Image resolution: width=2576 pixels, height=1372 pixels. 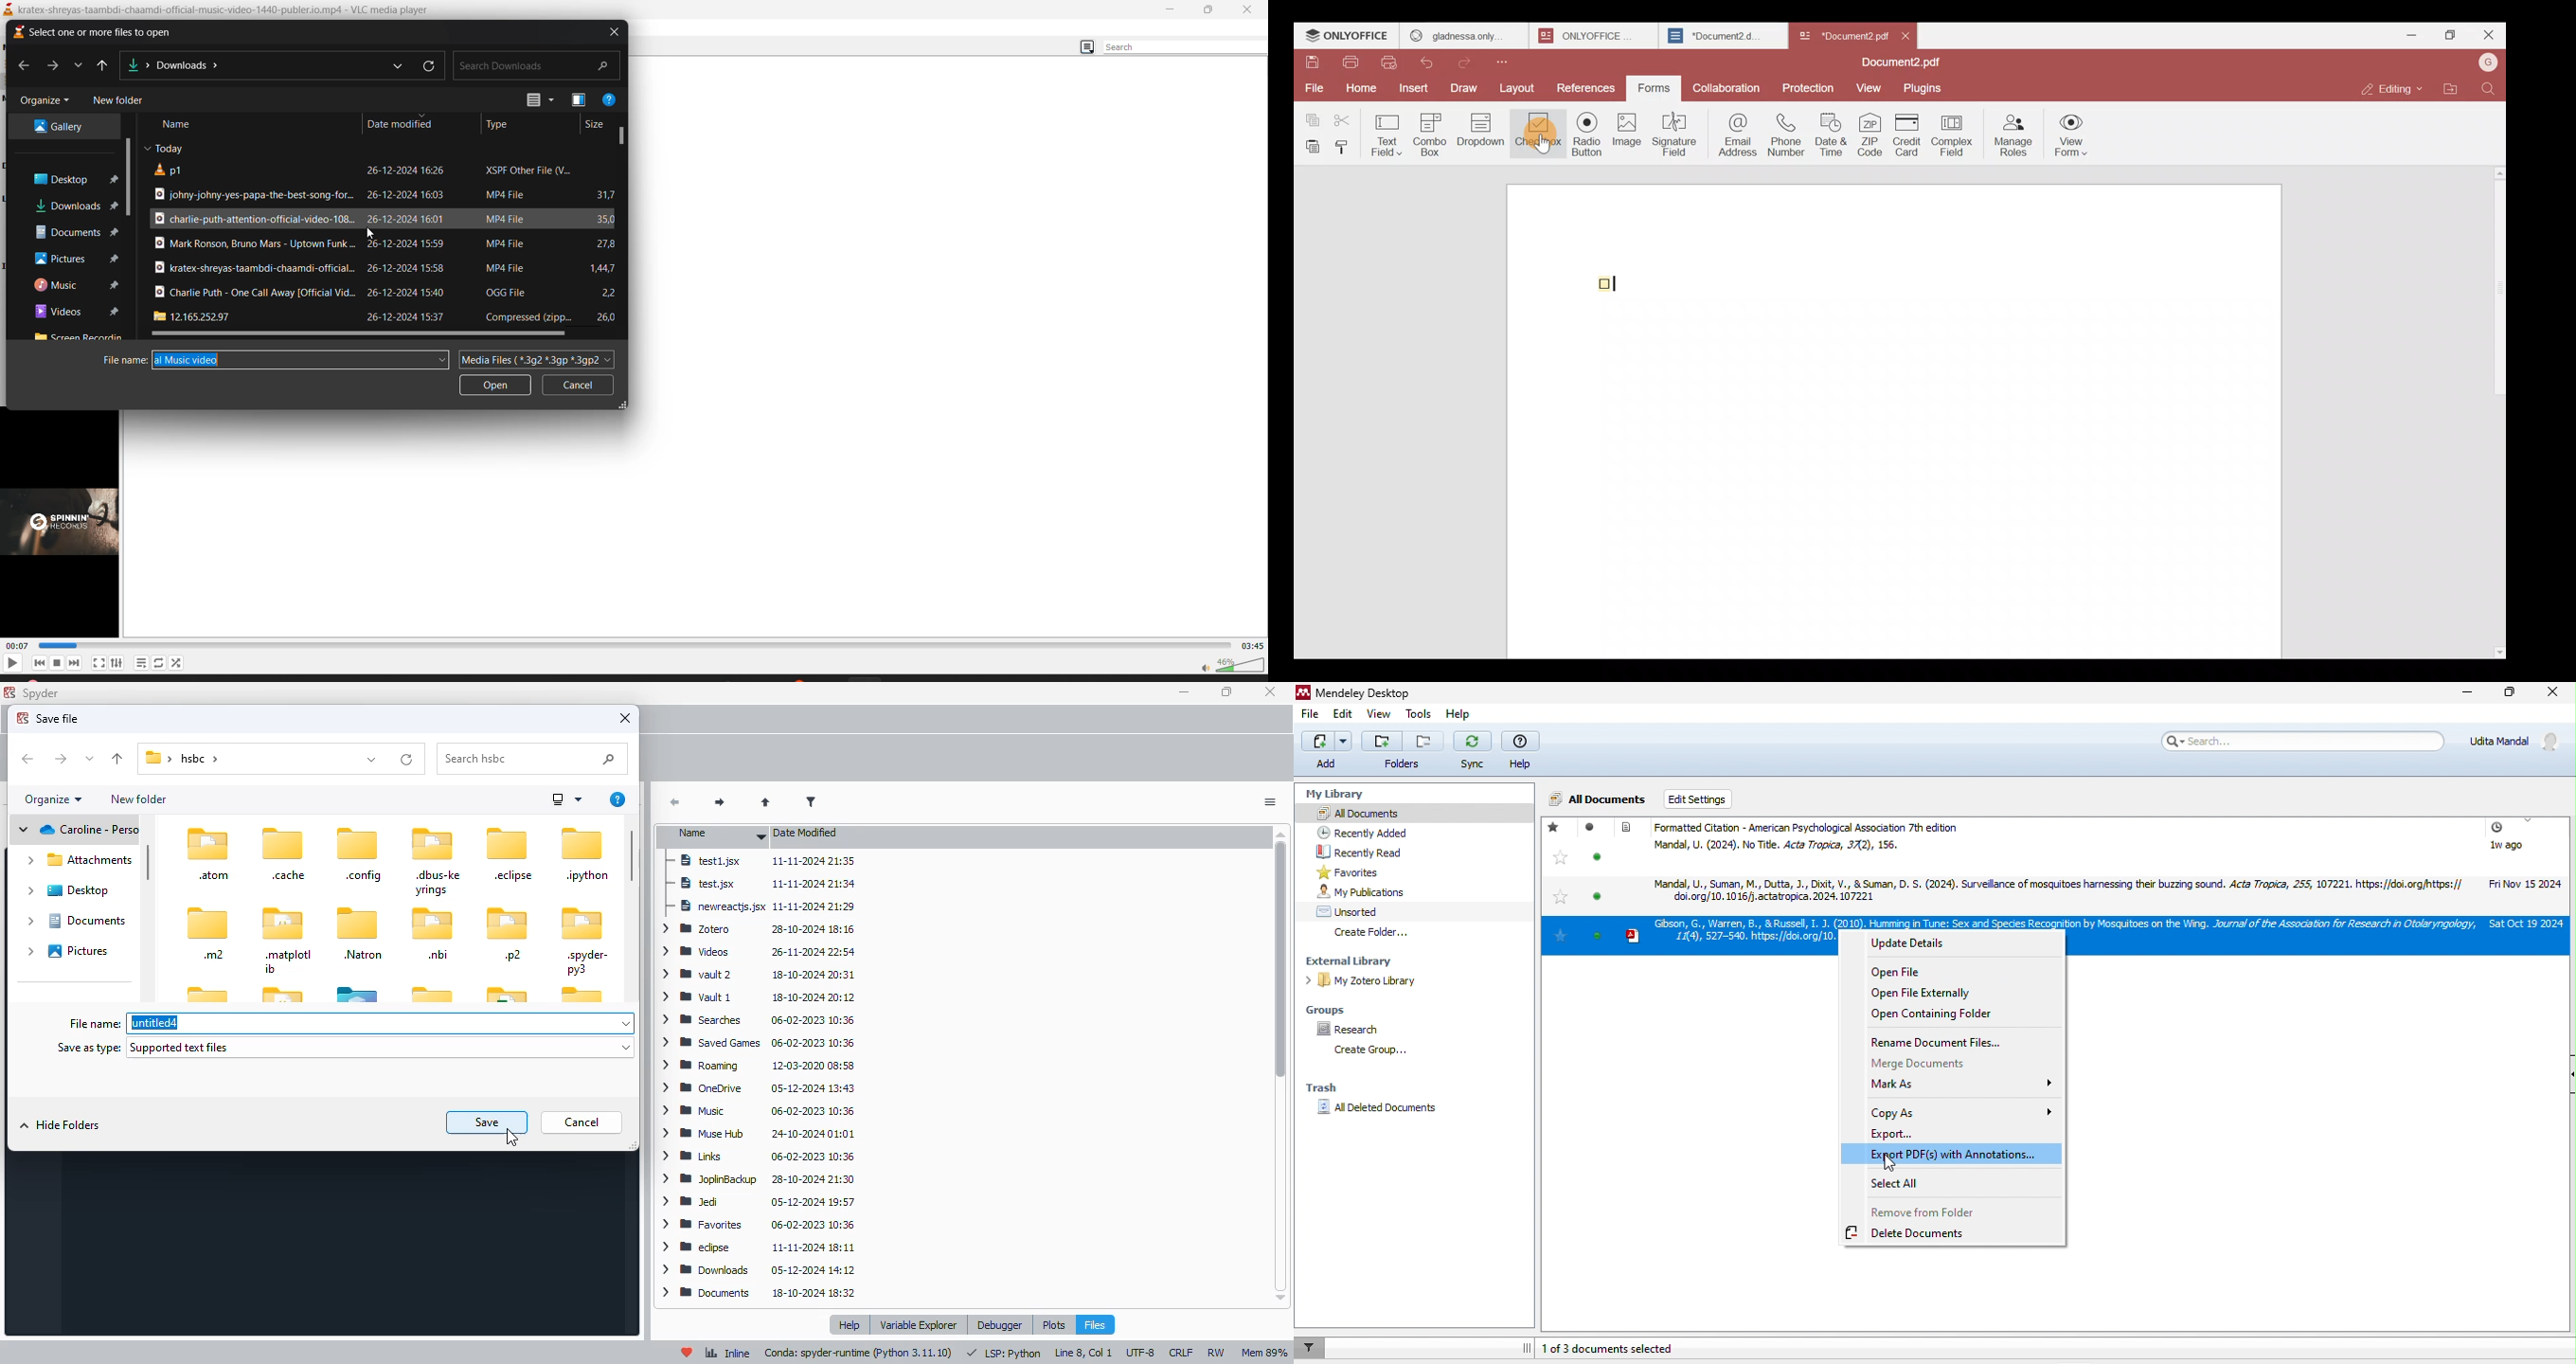 What do you see at coordinates (241, 8) in the screenshot?
I see `kratex-shreyas-taambdi-chaamdi-official-music-video-1440-publer.io.mp4 - VLC media player` at bounding box center [241, 8].